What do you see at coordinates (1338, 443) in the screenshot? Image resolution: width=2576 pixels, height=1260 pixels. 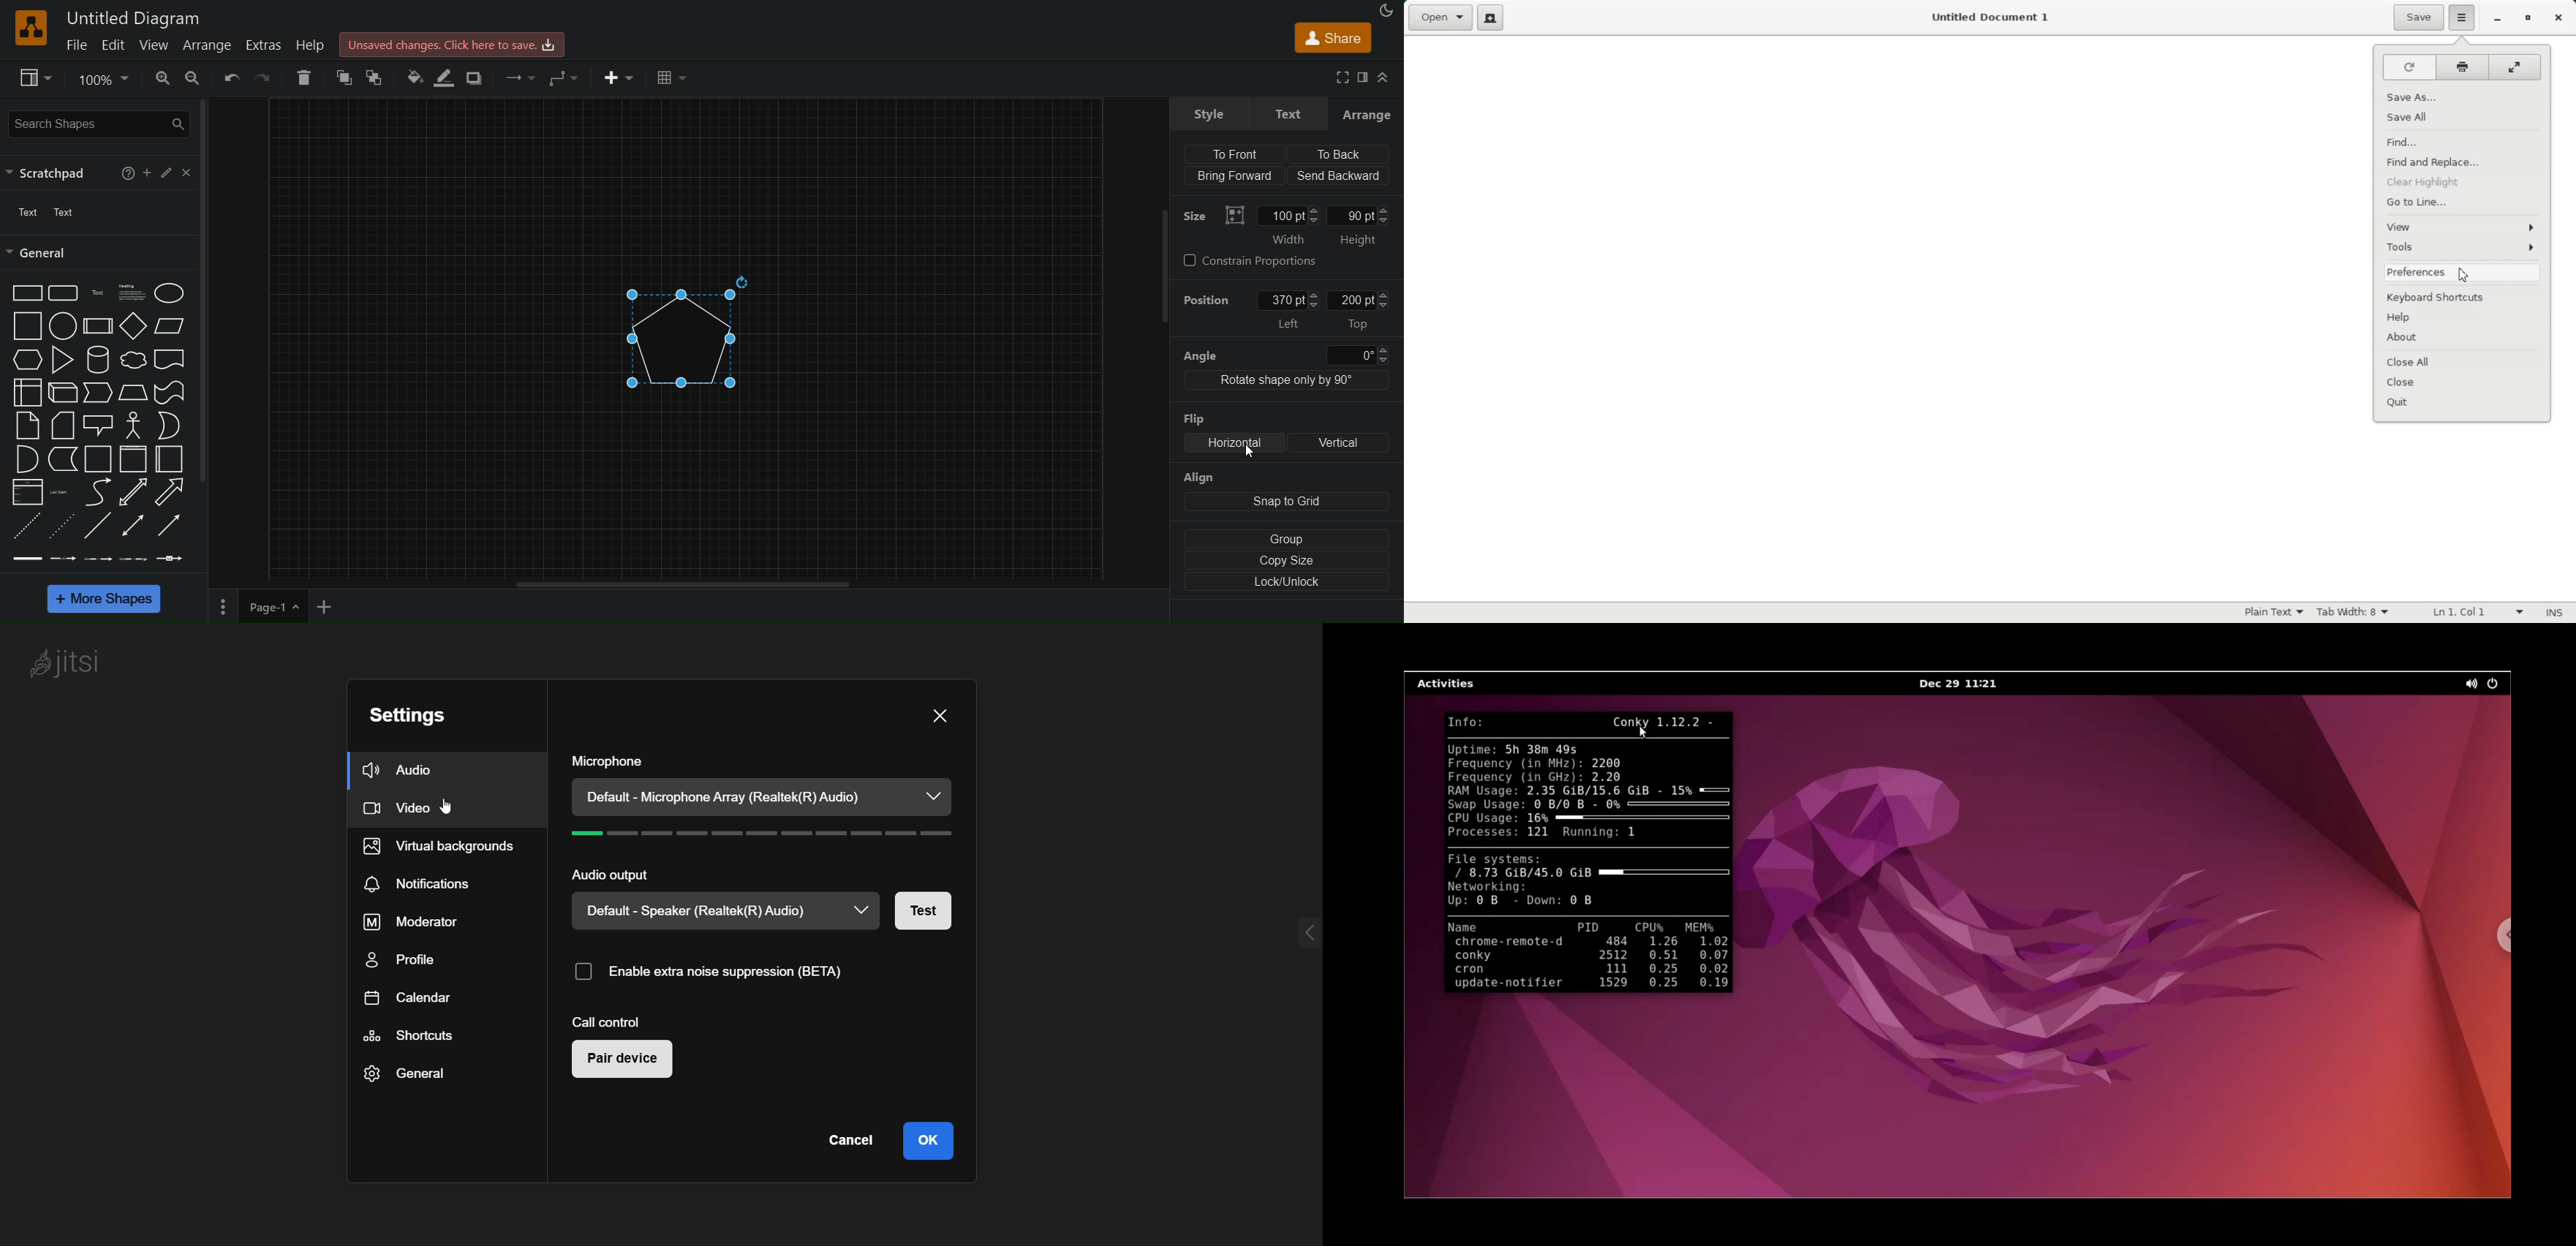 I see `Vertical` at bounding box center [1338, 443].